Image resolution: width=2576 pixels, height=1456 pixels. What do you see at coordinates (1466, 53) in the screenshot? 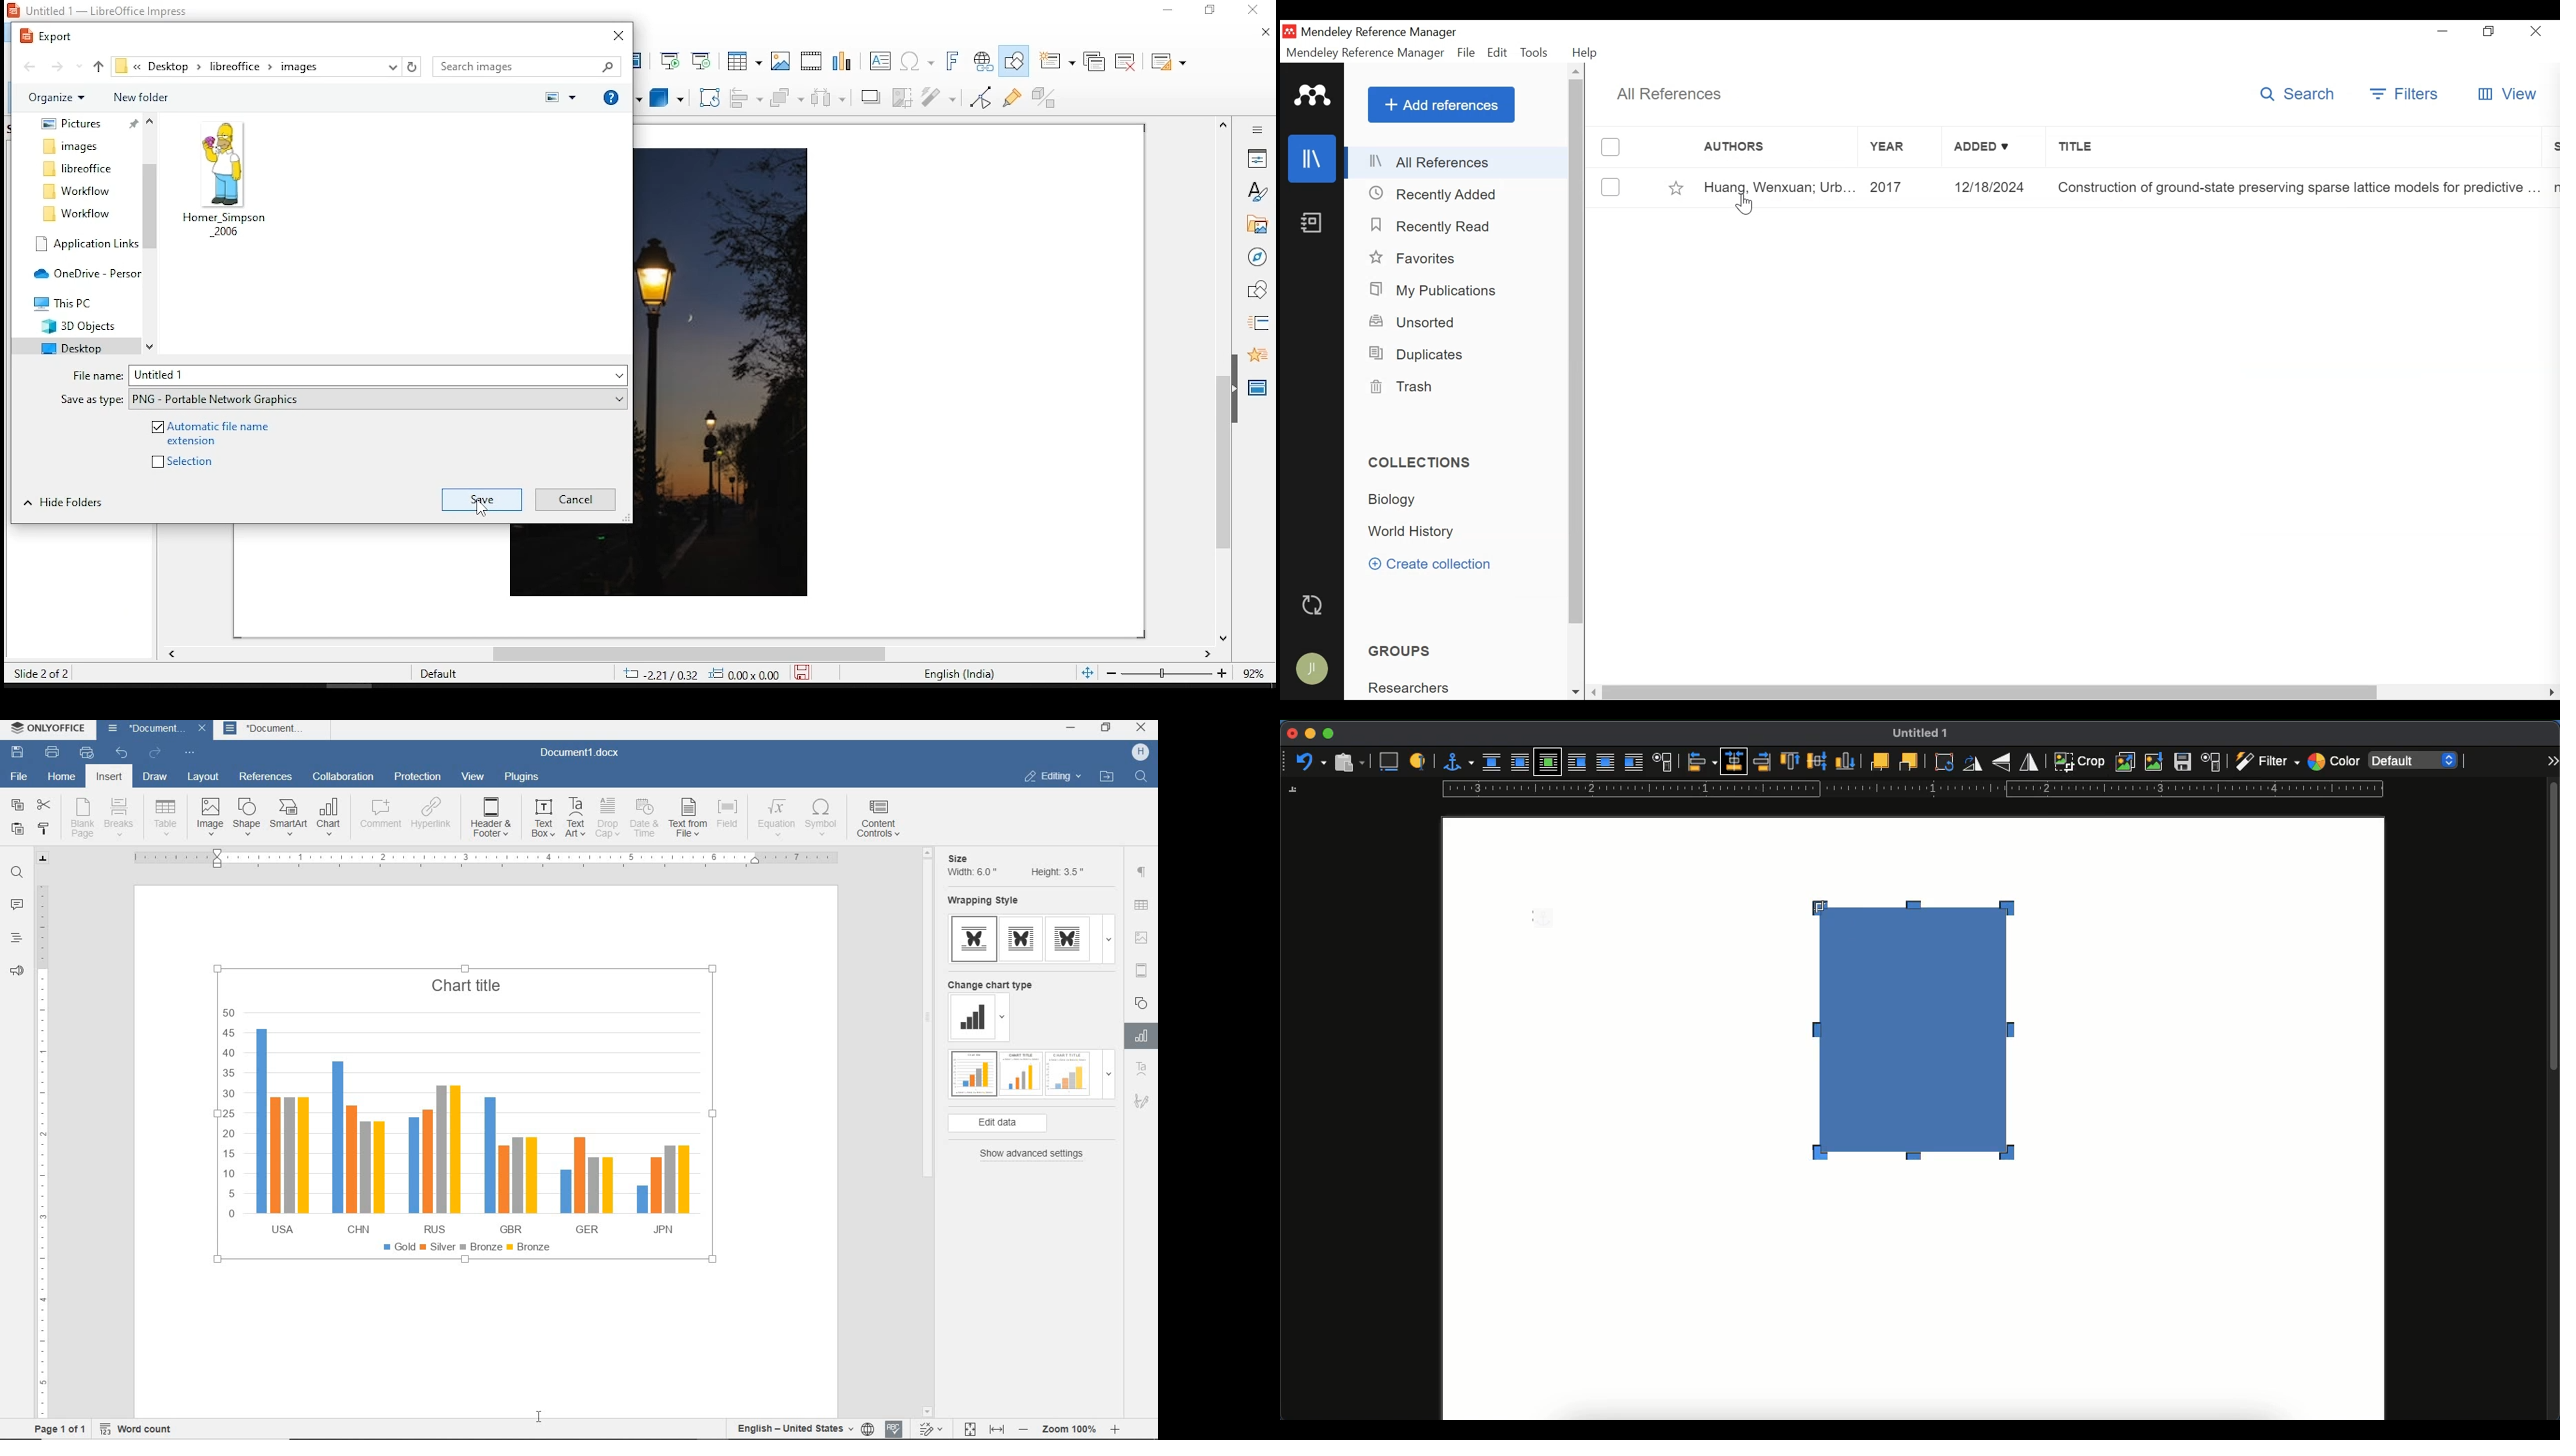
I see `File` at bounding box center [1466, 53].